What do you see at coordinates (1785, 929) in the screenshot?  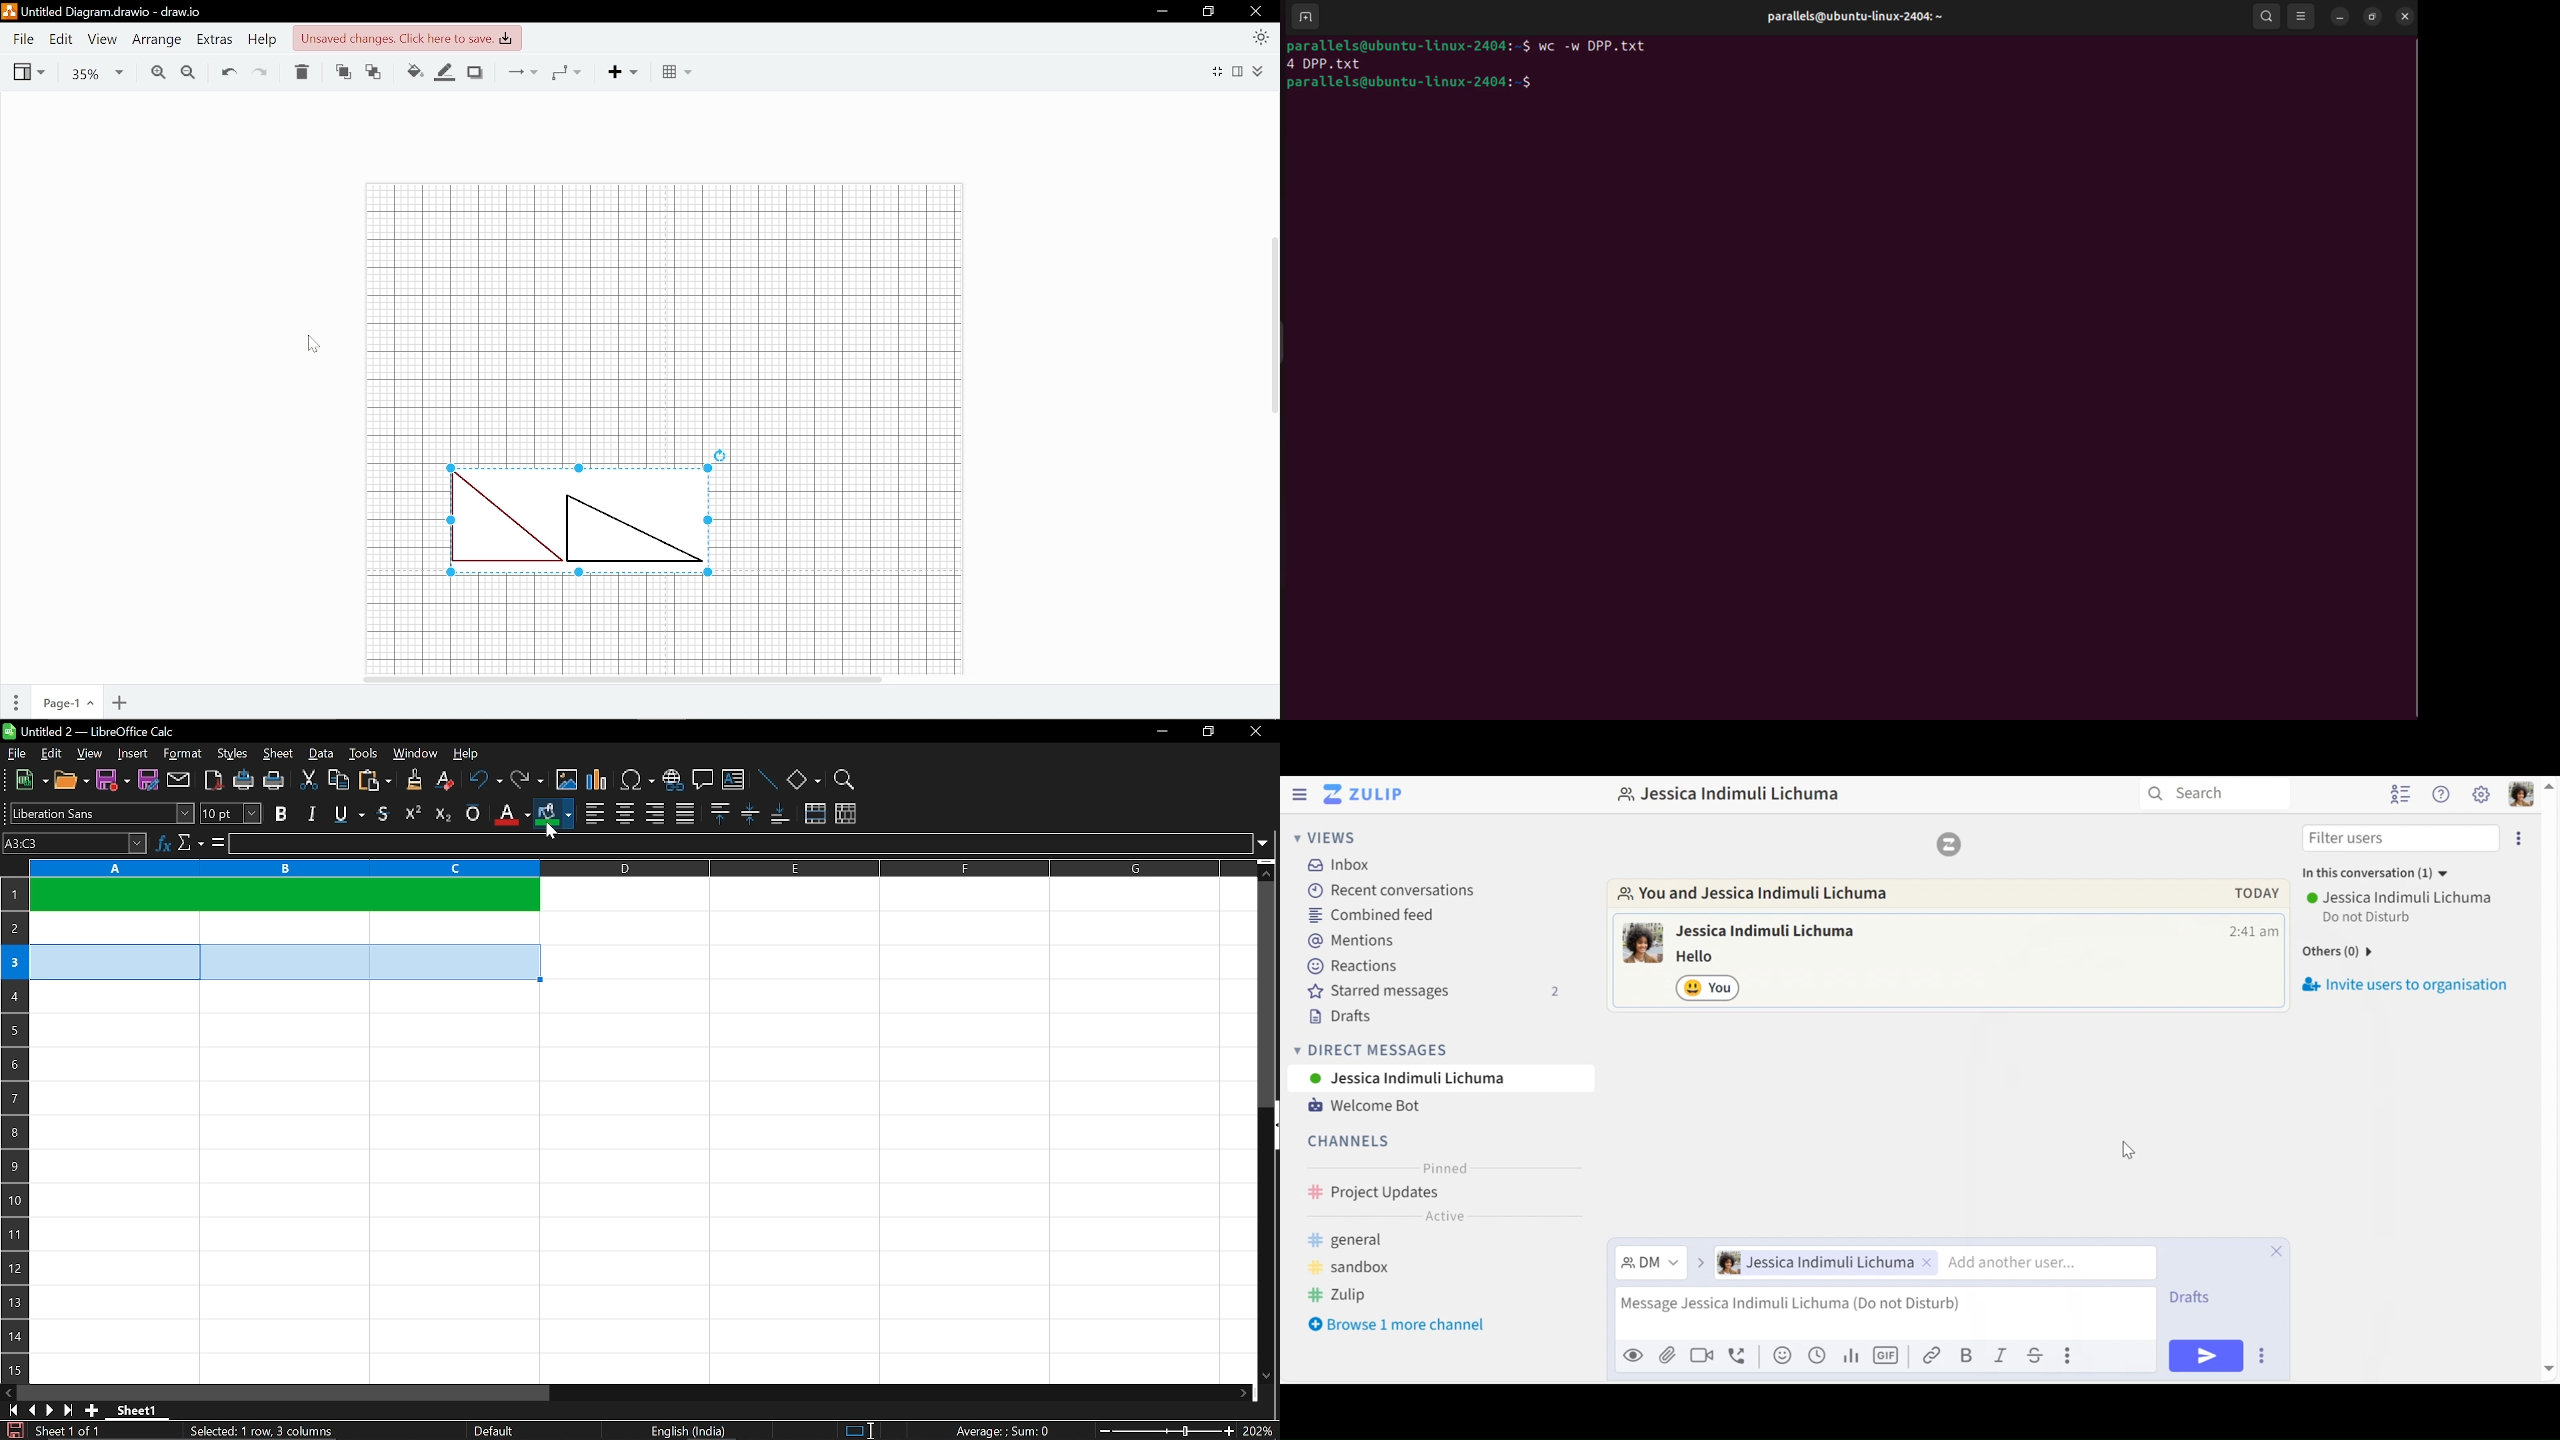 I see `user name` at bounding box center [1785, 929].